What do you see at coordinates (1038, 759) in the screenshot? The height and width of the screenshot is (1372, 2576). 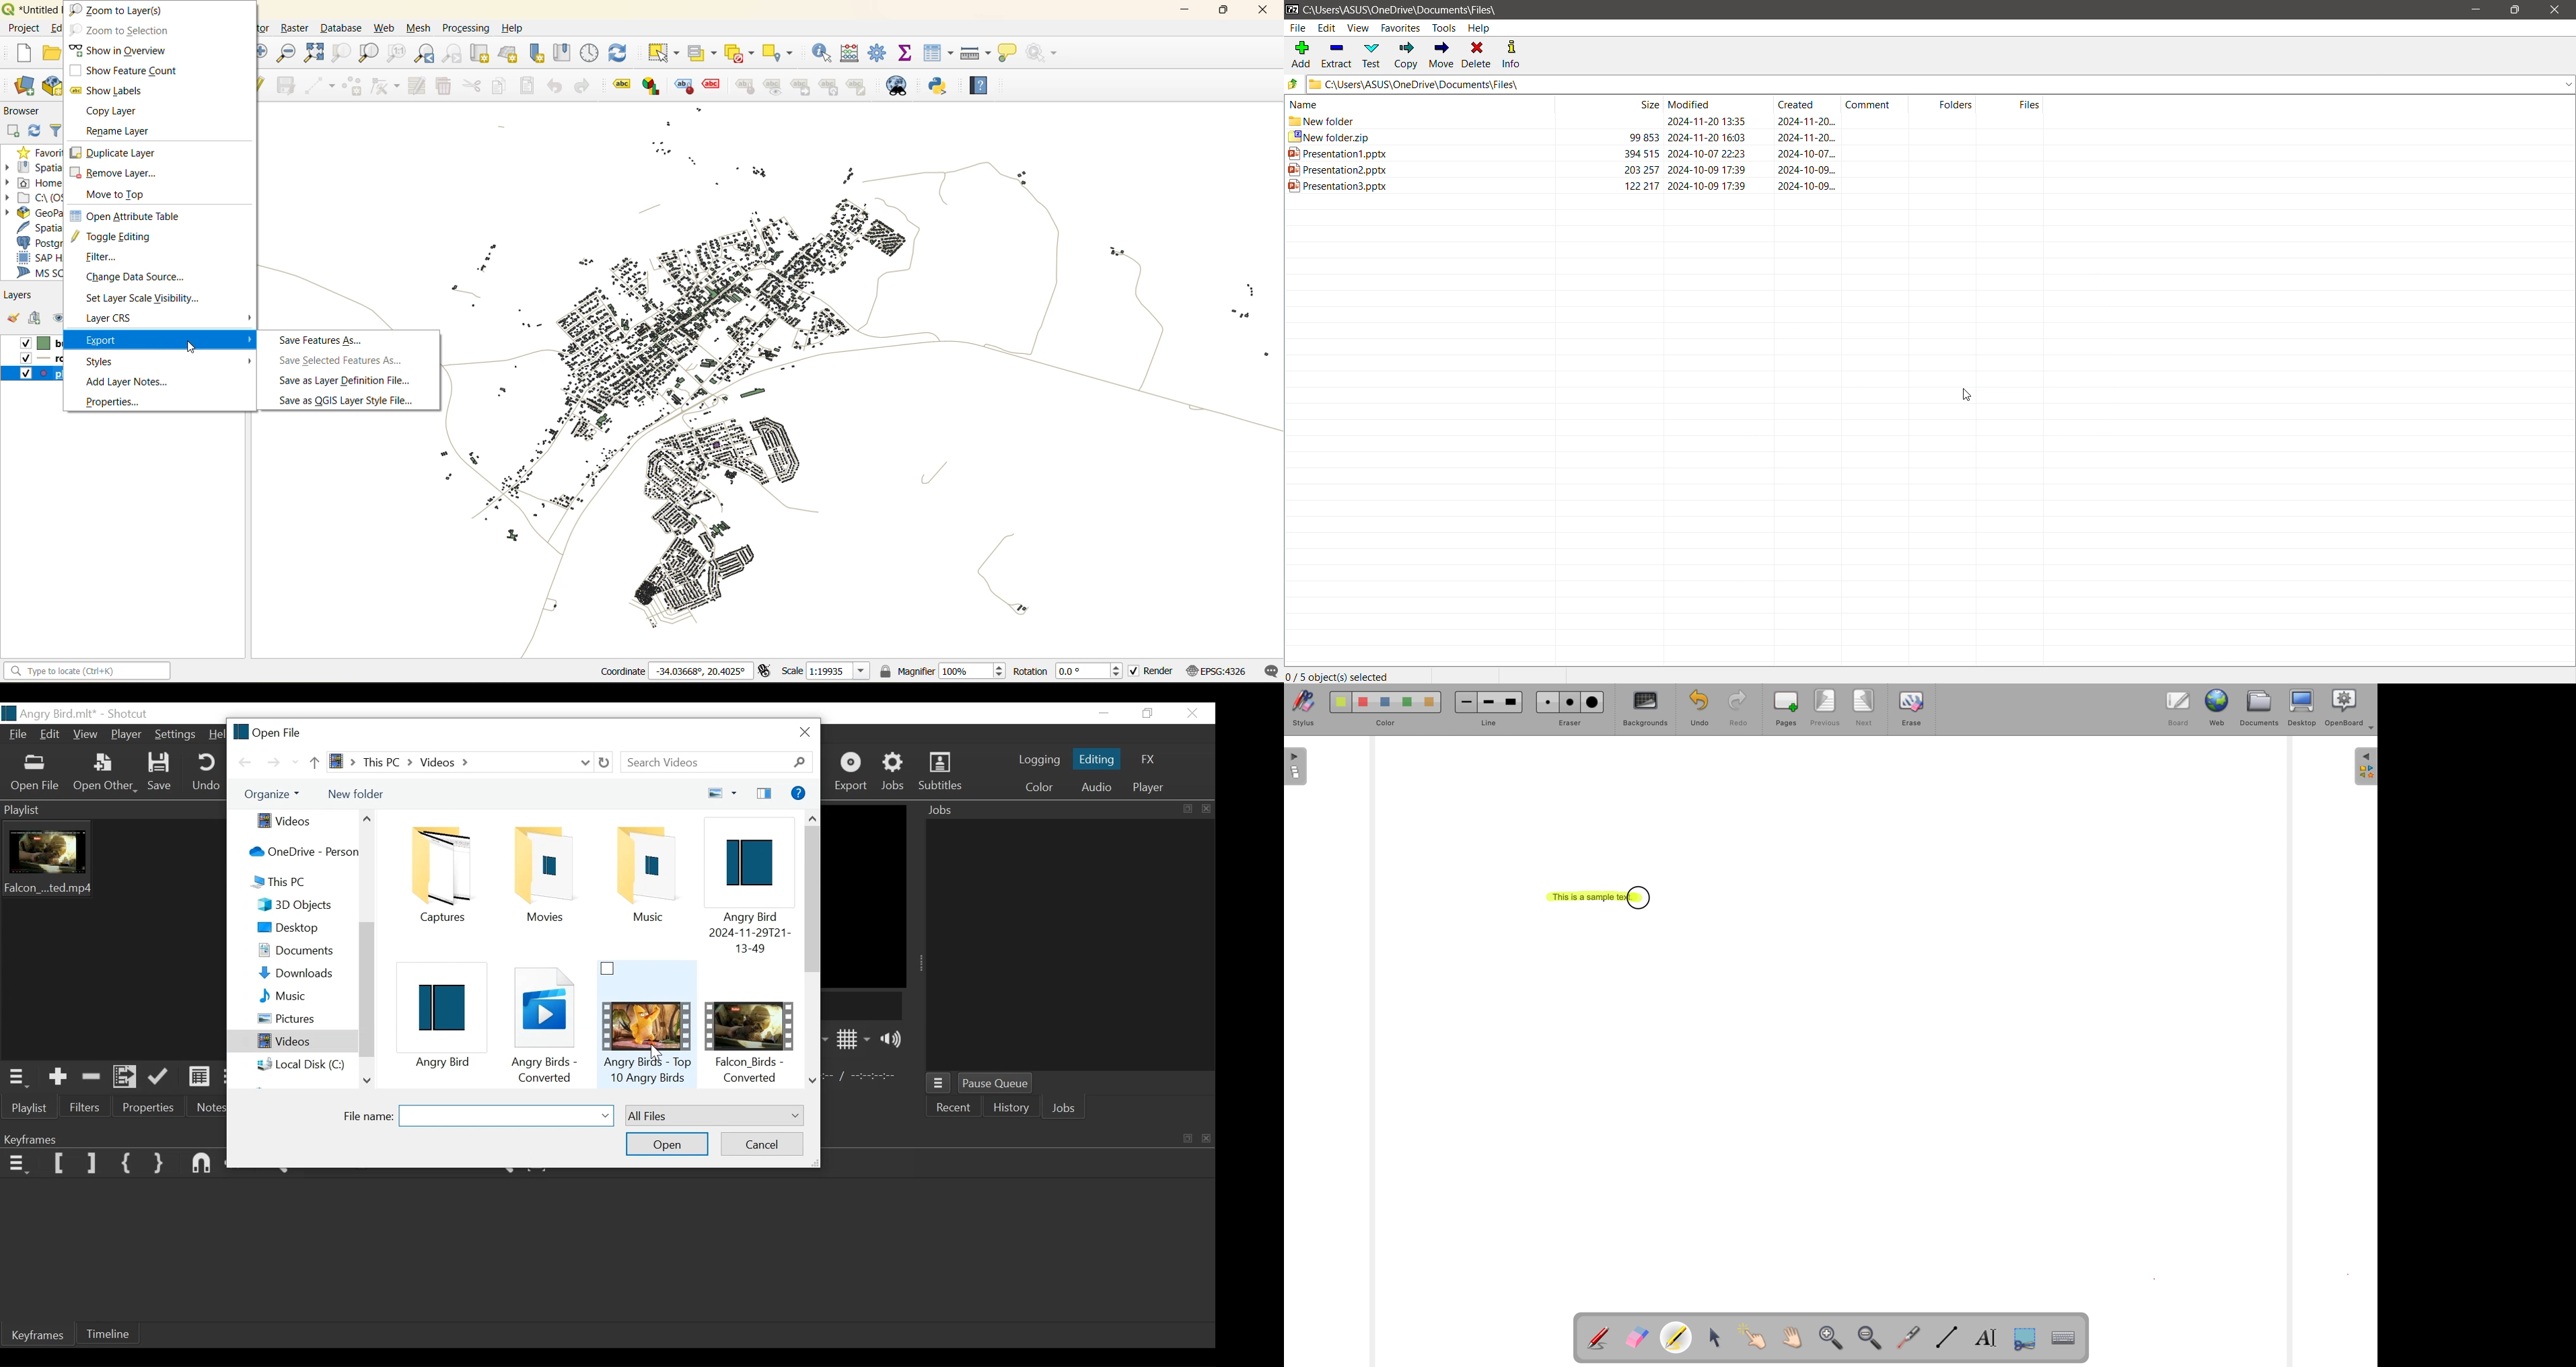 I see `logging` at bounding box center [1038, 759].